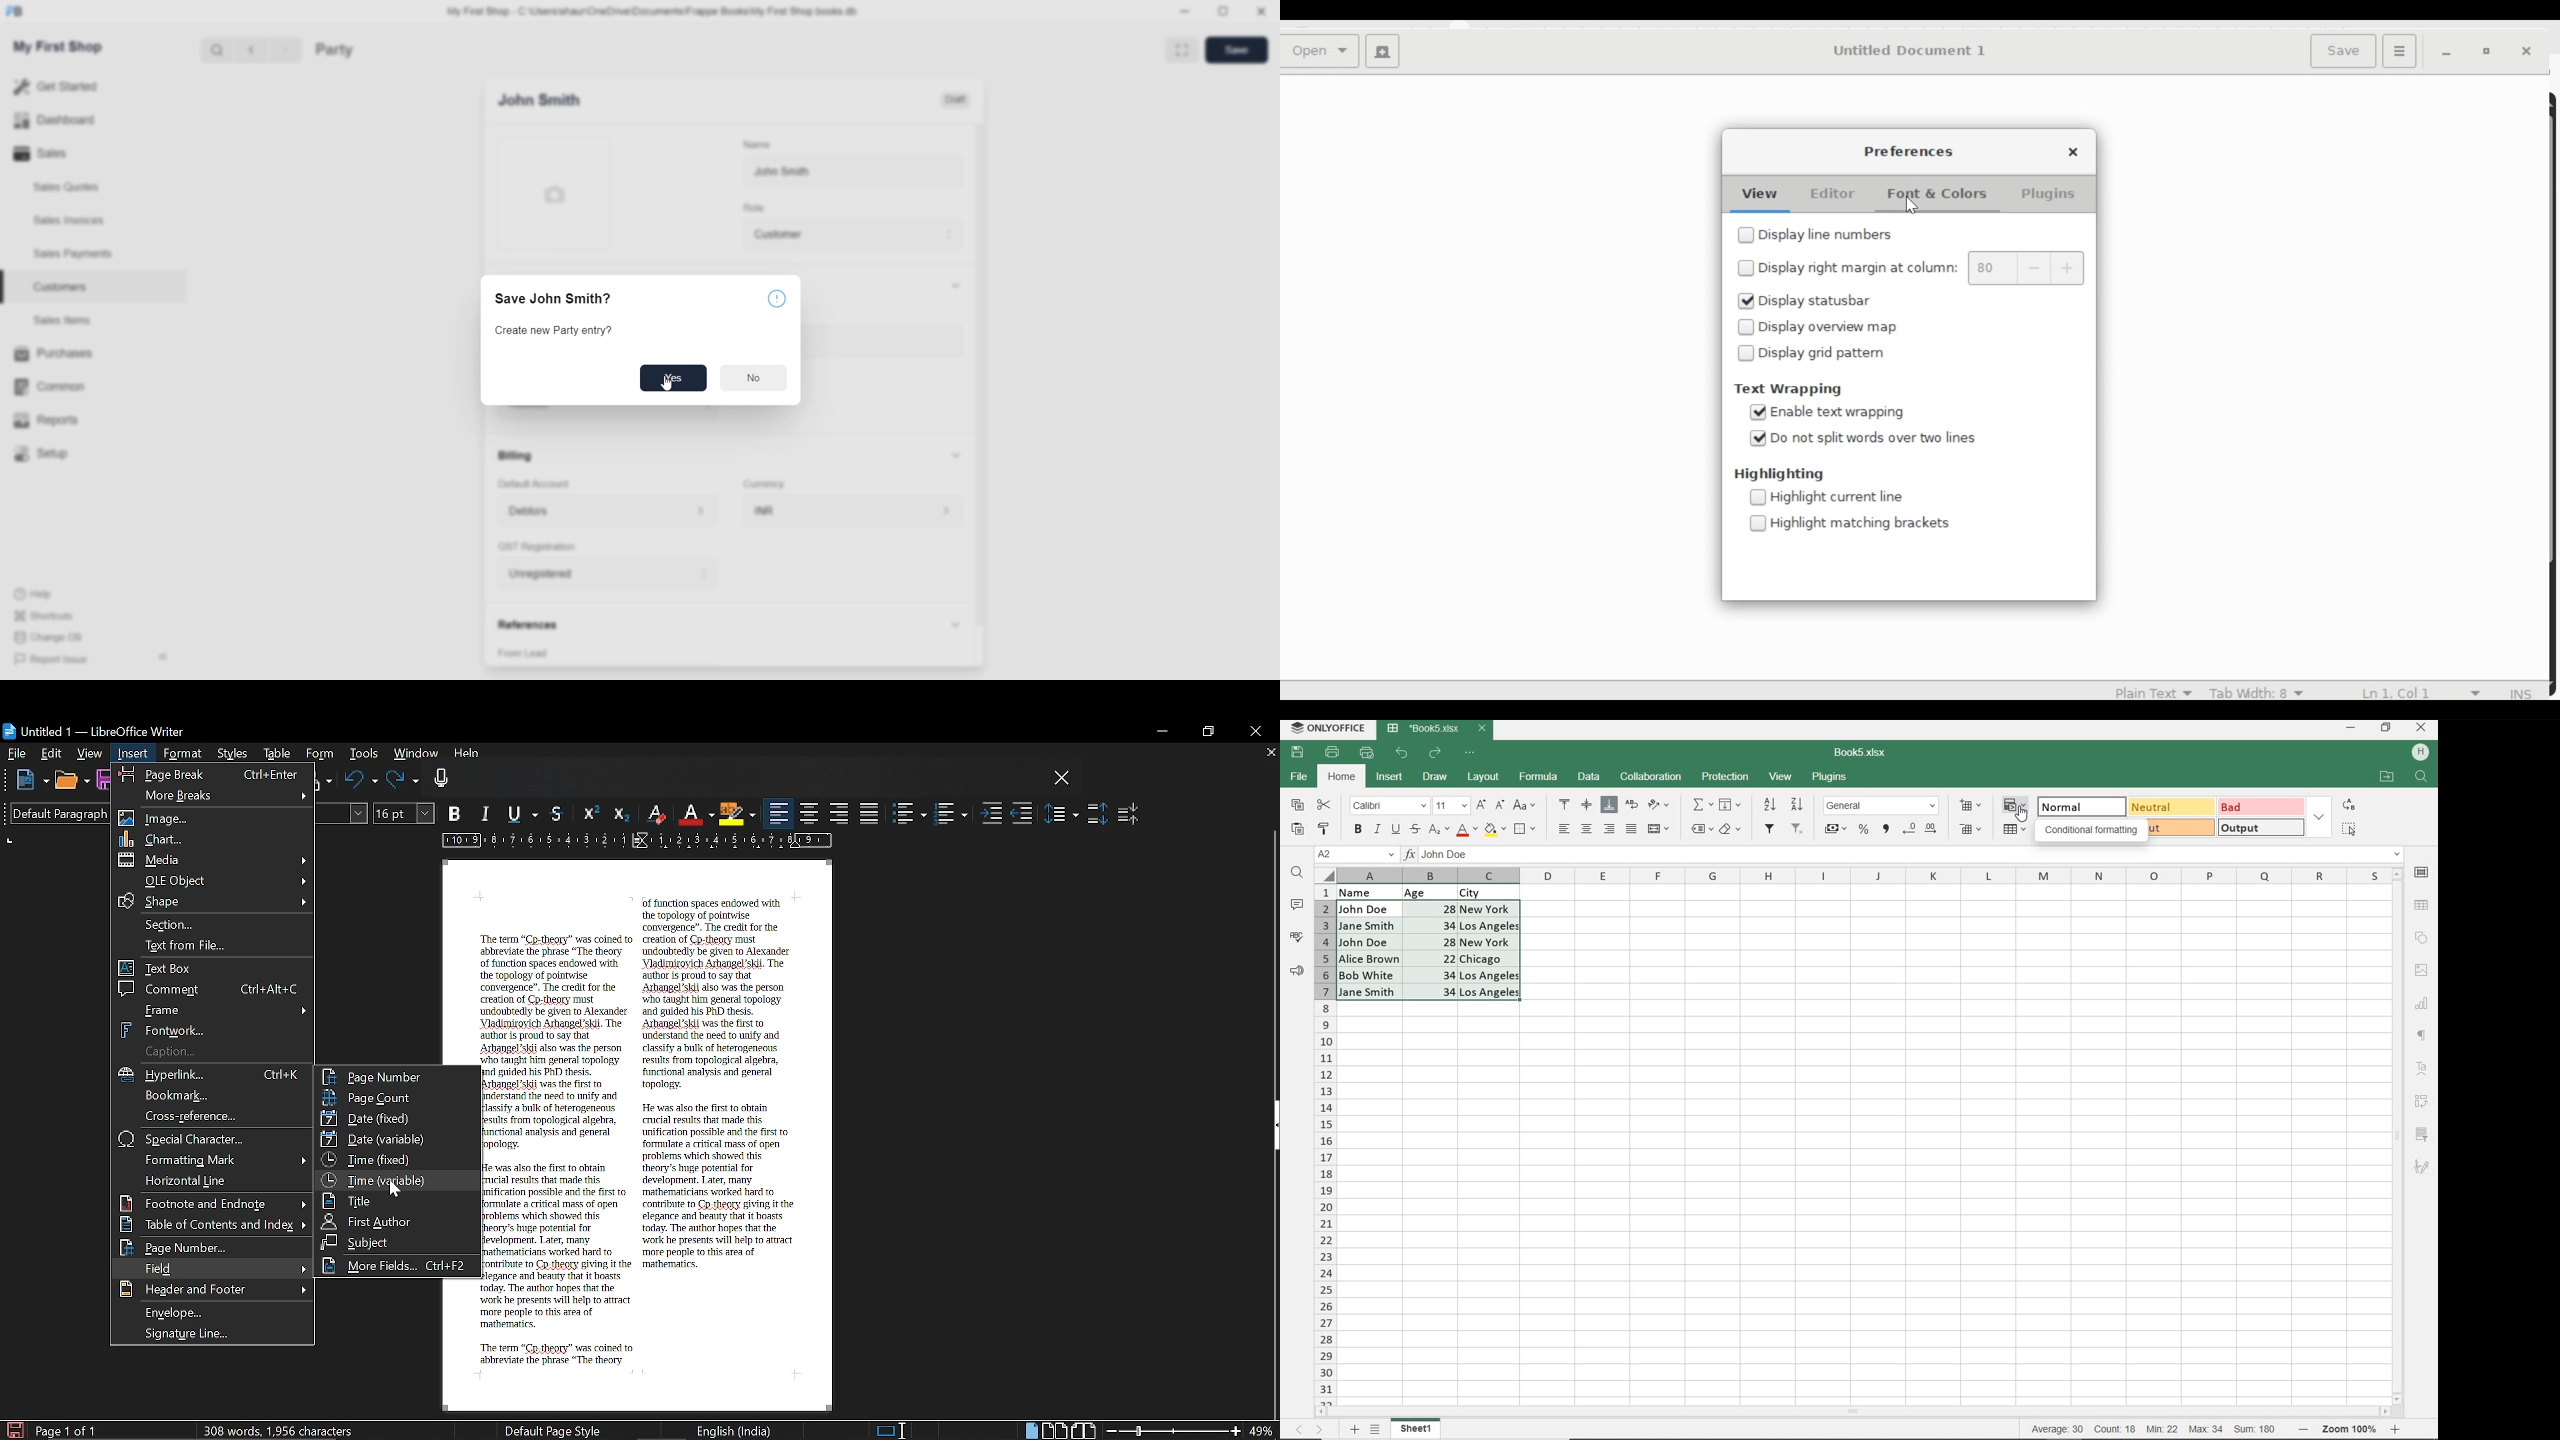 Image resolution: width=2576 pixels, height=1456 pixels. What do you see at coordinates (1174, 1431) in the screenshot?
I see `Zoom change` at bounding box center [1174, 1431].